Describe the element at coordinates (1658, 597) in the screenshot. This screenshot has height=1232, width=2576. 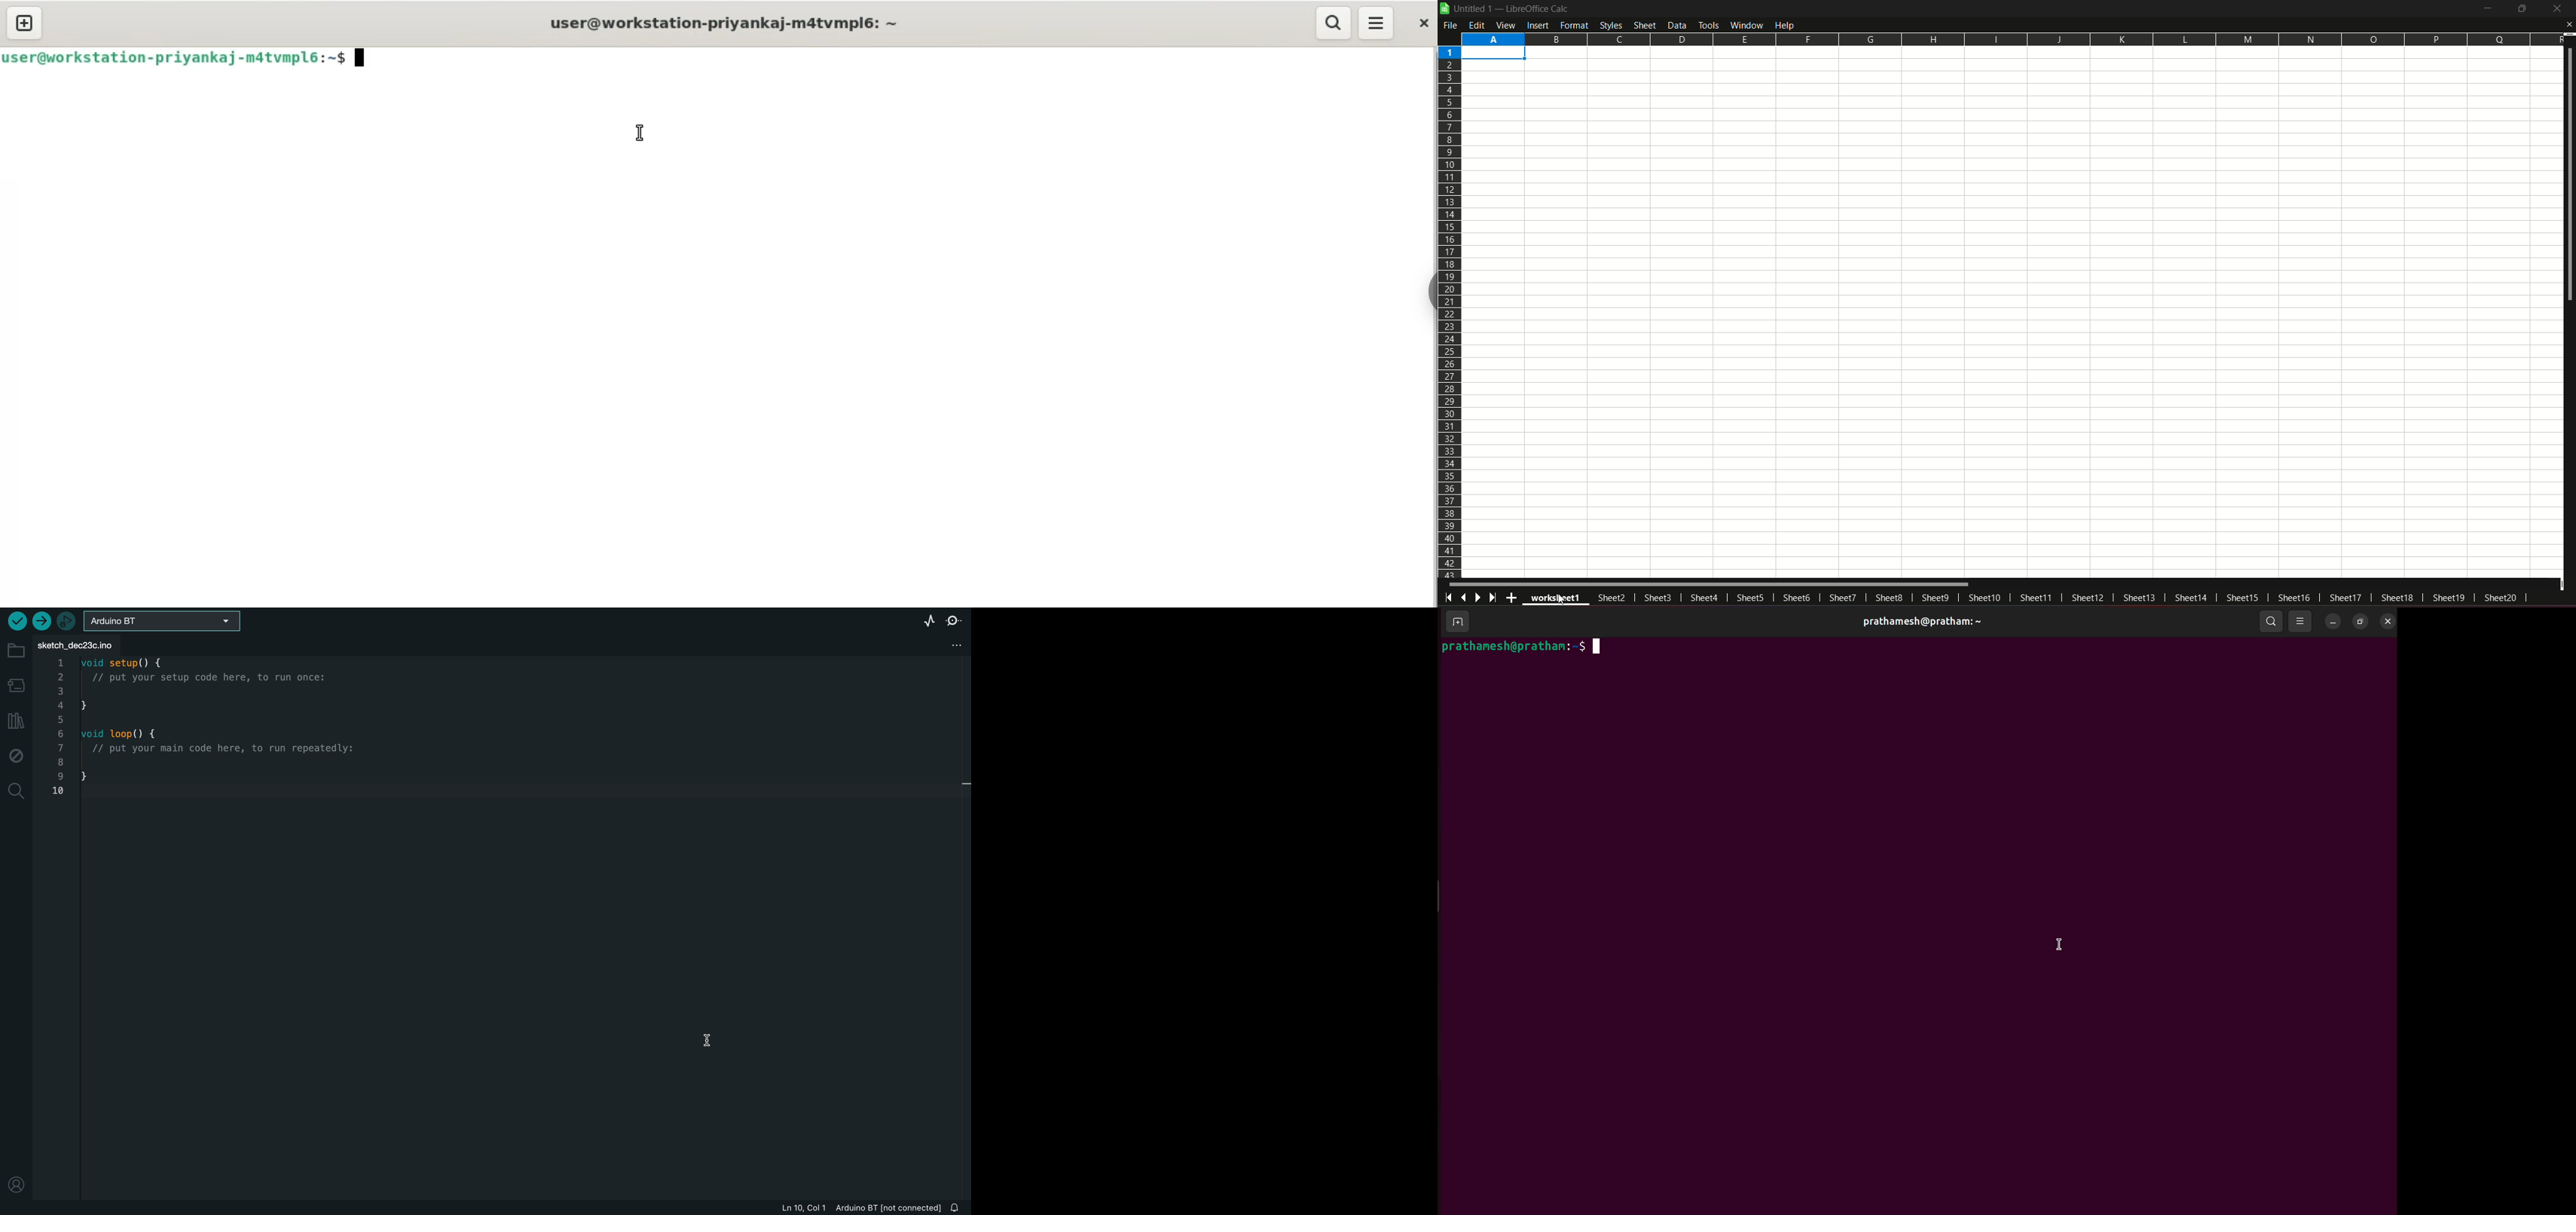
I see `sheet3` at that location.